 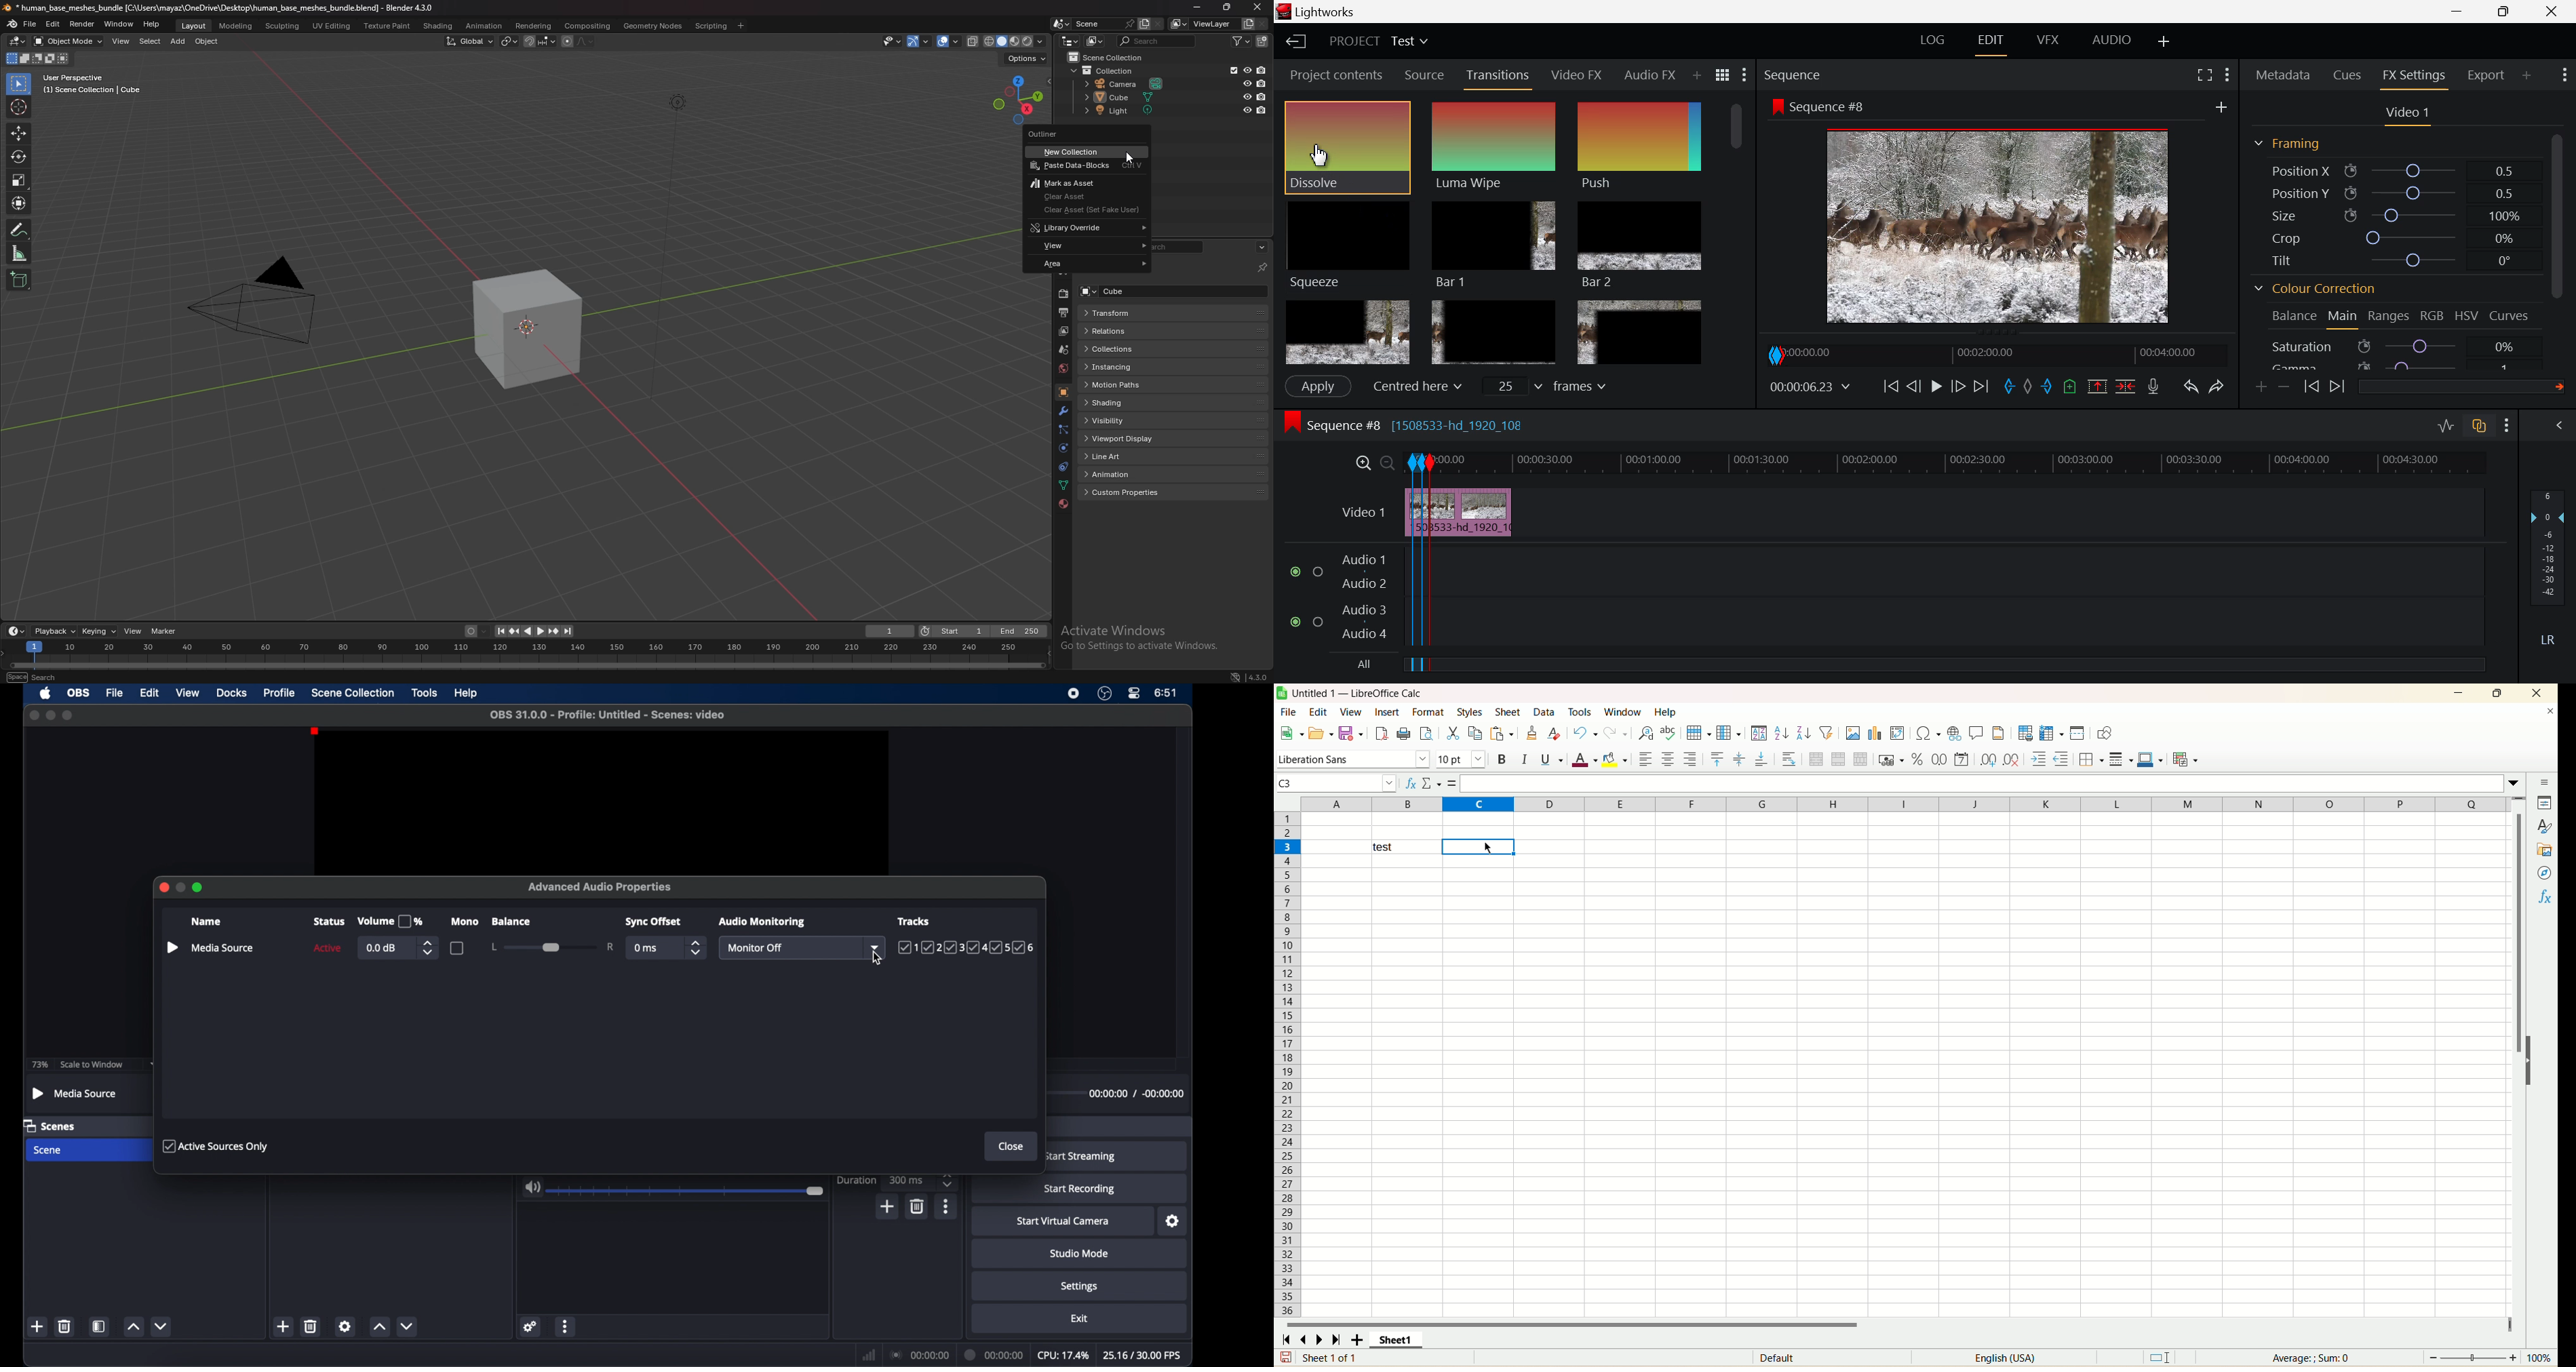 I want to click on options, so click(x=1027, y=57).